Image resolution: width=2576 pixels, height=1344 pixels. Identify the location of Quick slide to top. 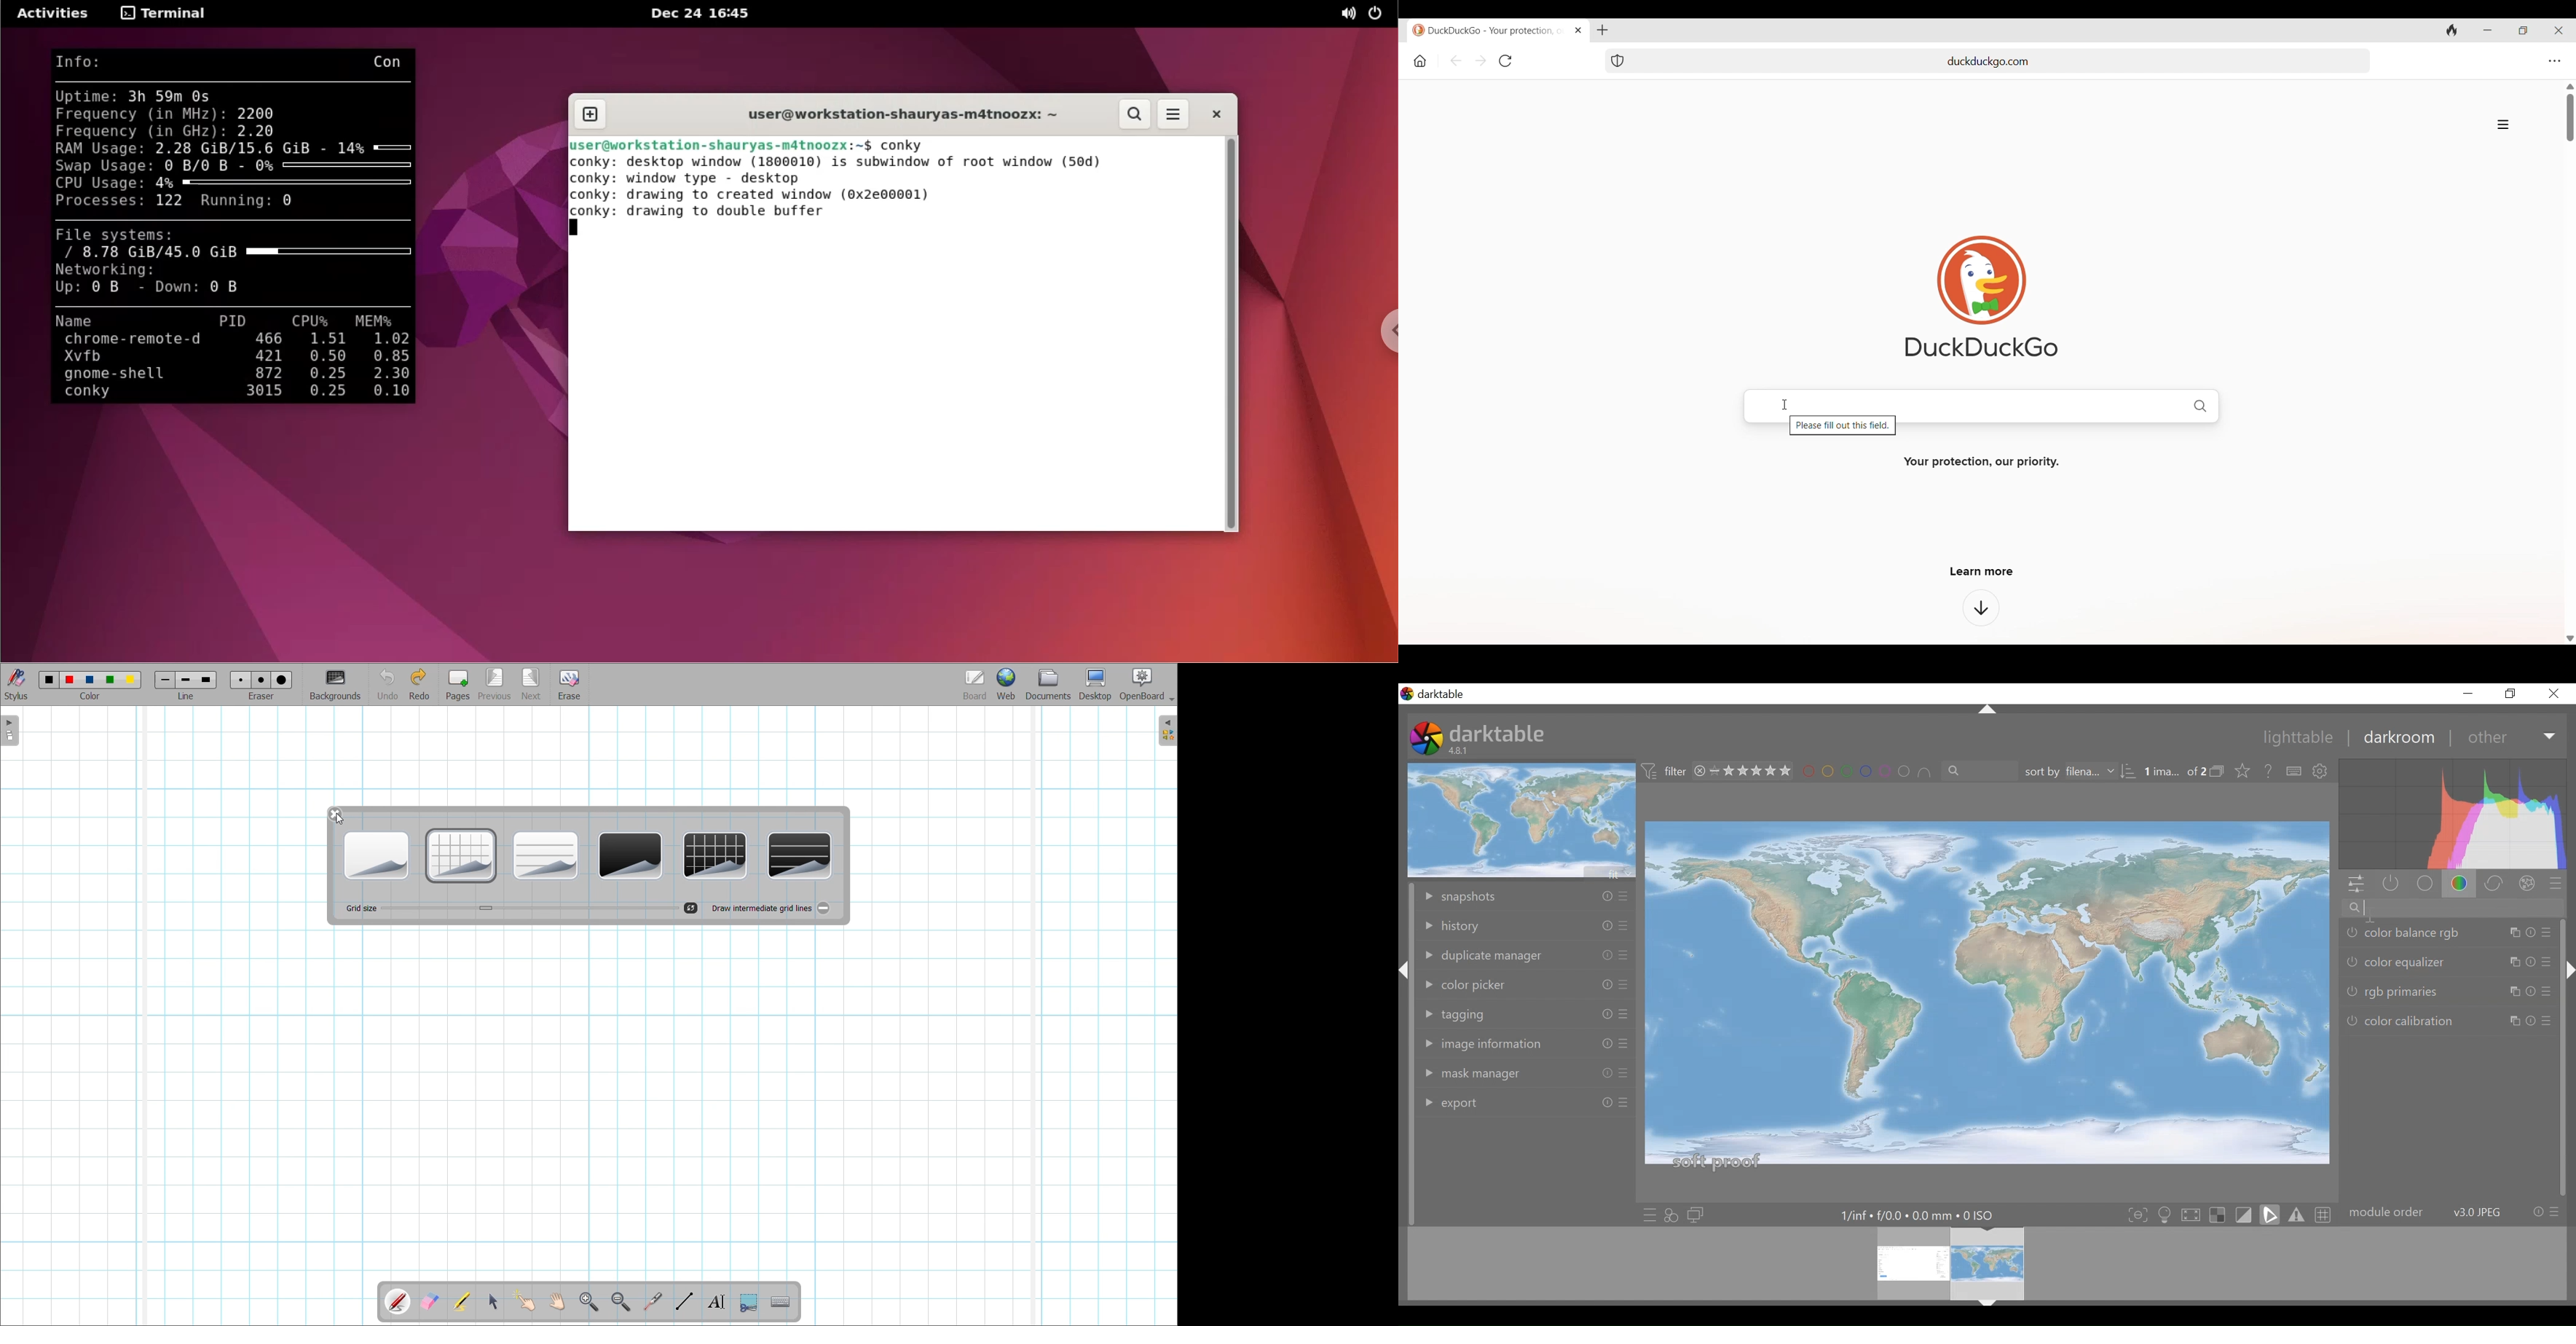
(2570, 87).